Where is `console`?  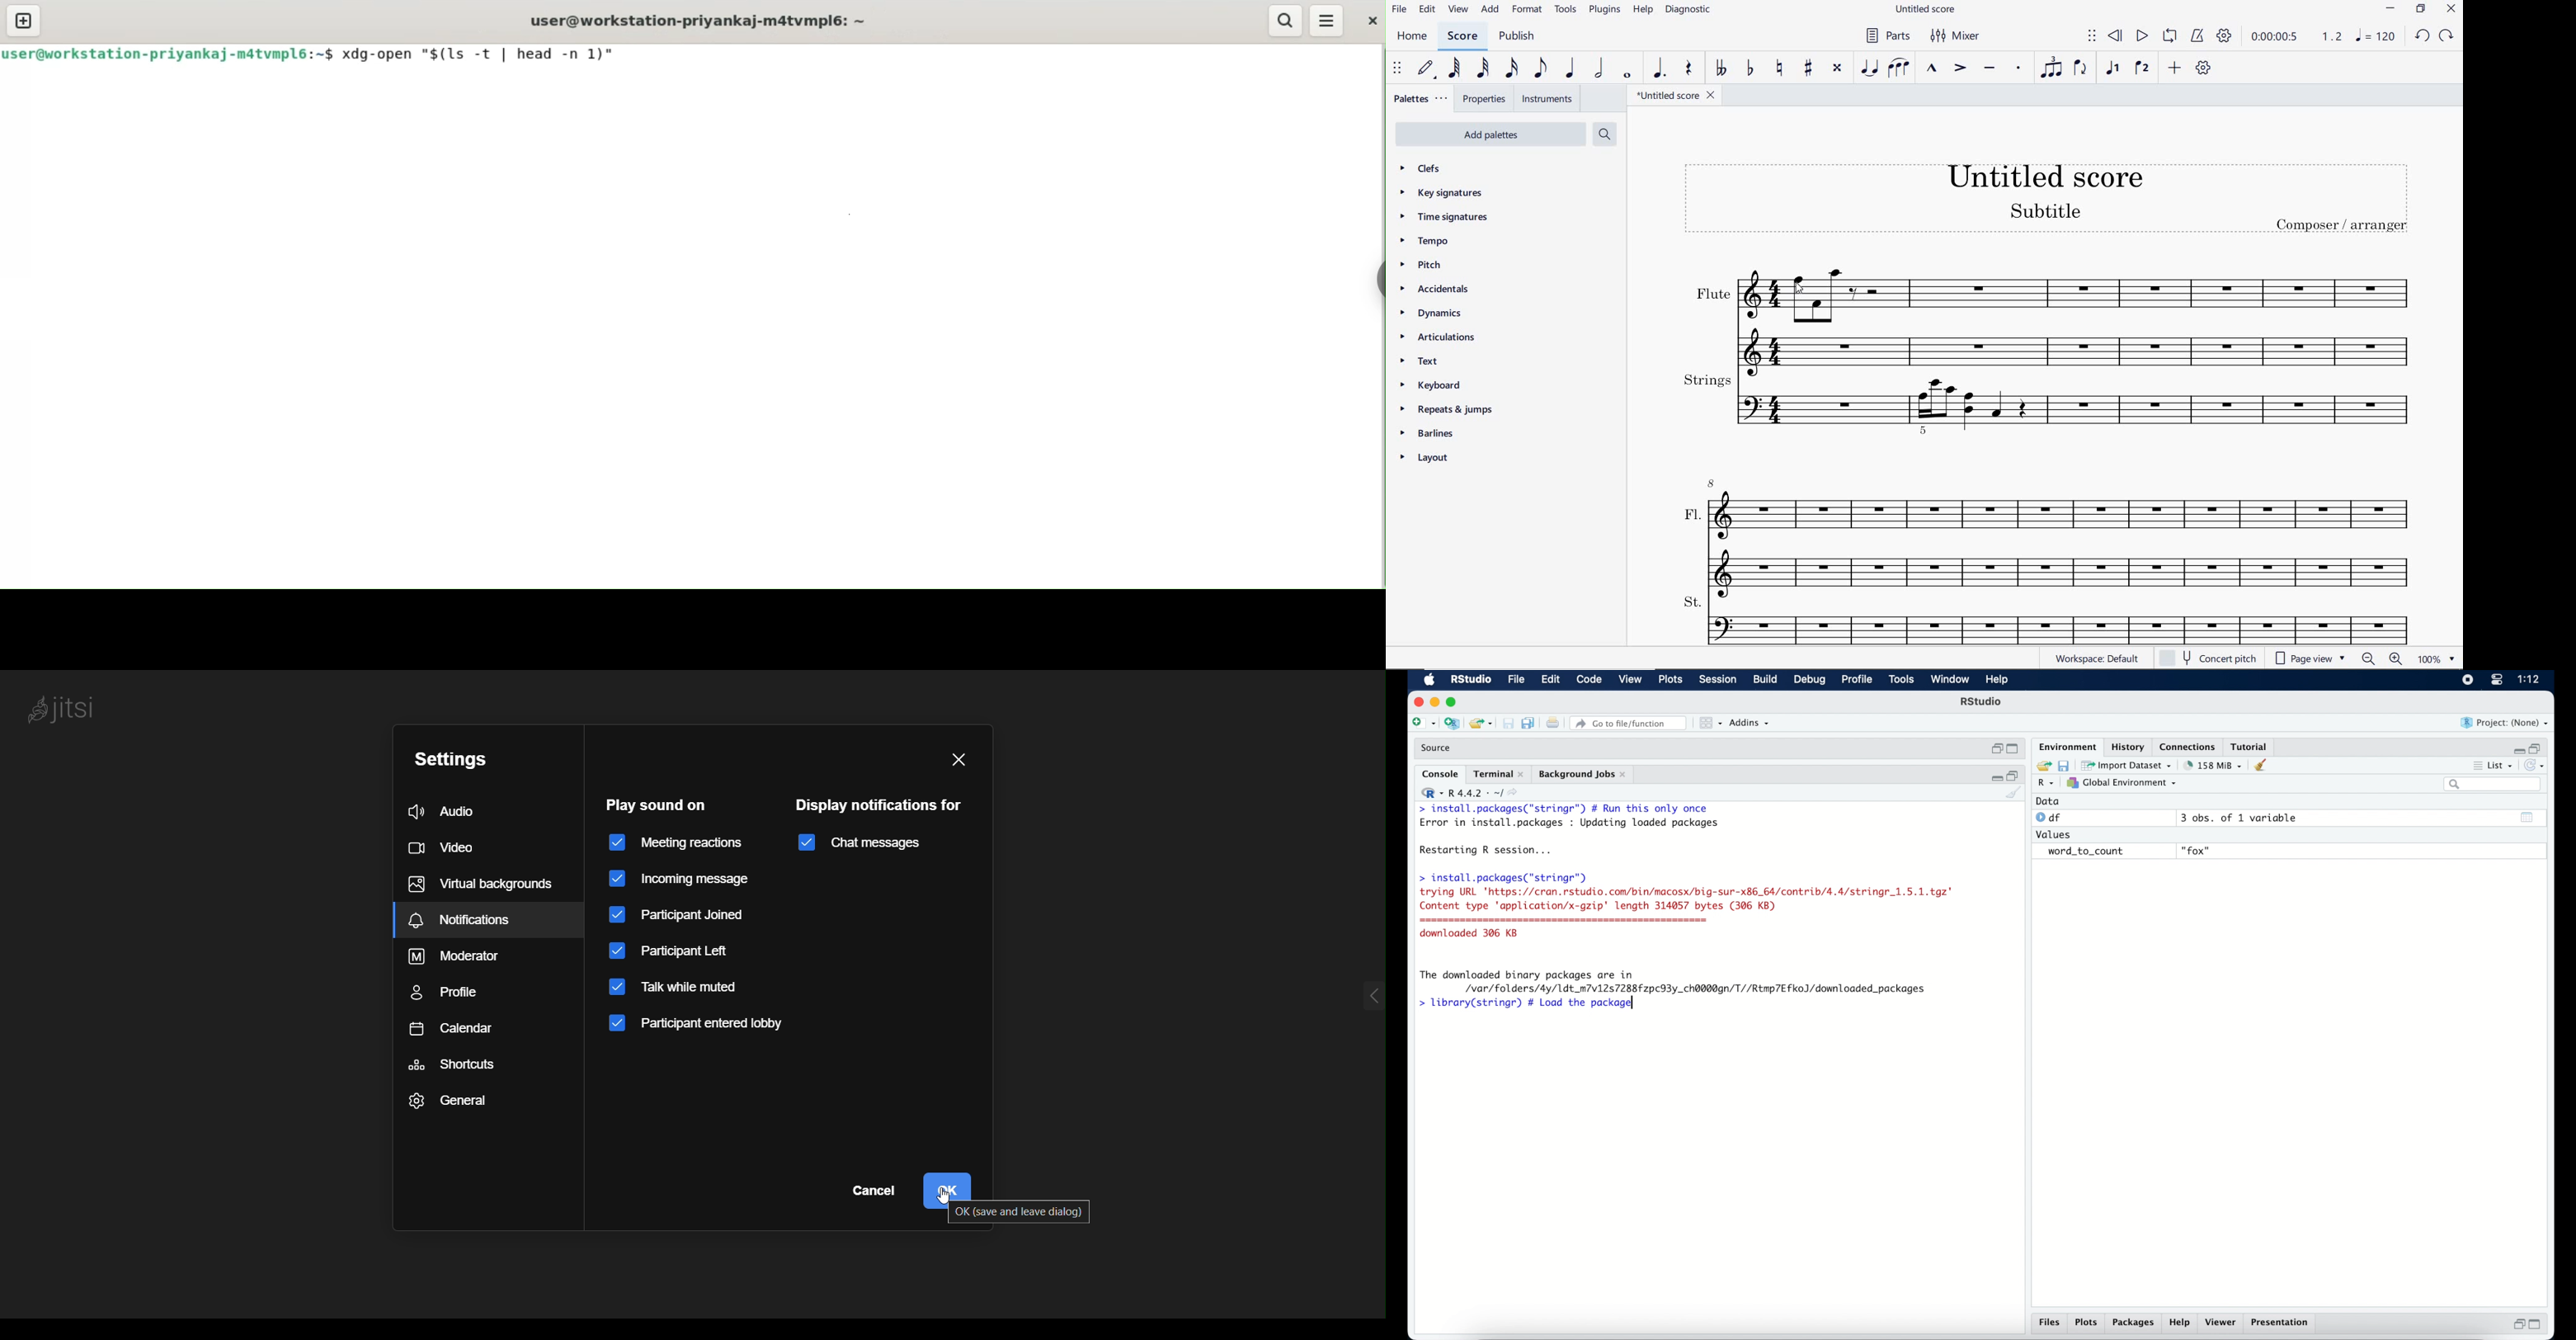
console is located at coordinates (1440, 774).